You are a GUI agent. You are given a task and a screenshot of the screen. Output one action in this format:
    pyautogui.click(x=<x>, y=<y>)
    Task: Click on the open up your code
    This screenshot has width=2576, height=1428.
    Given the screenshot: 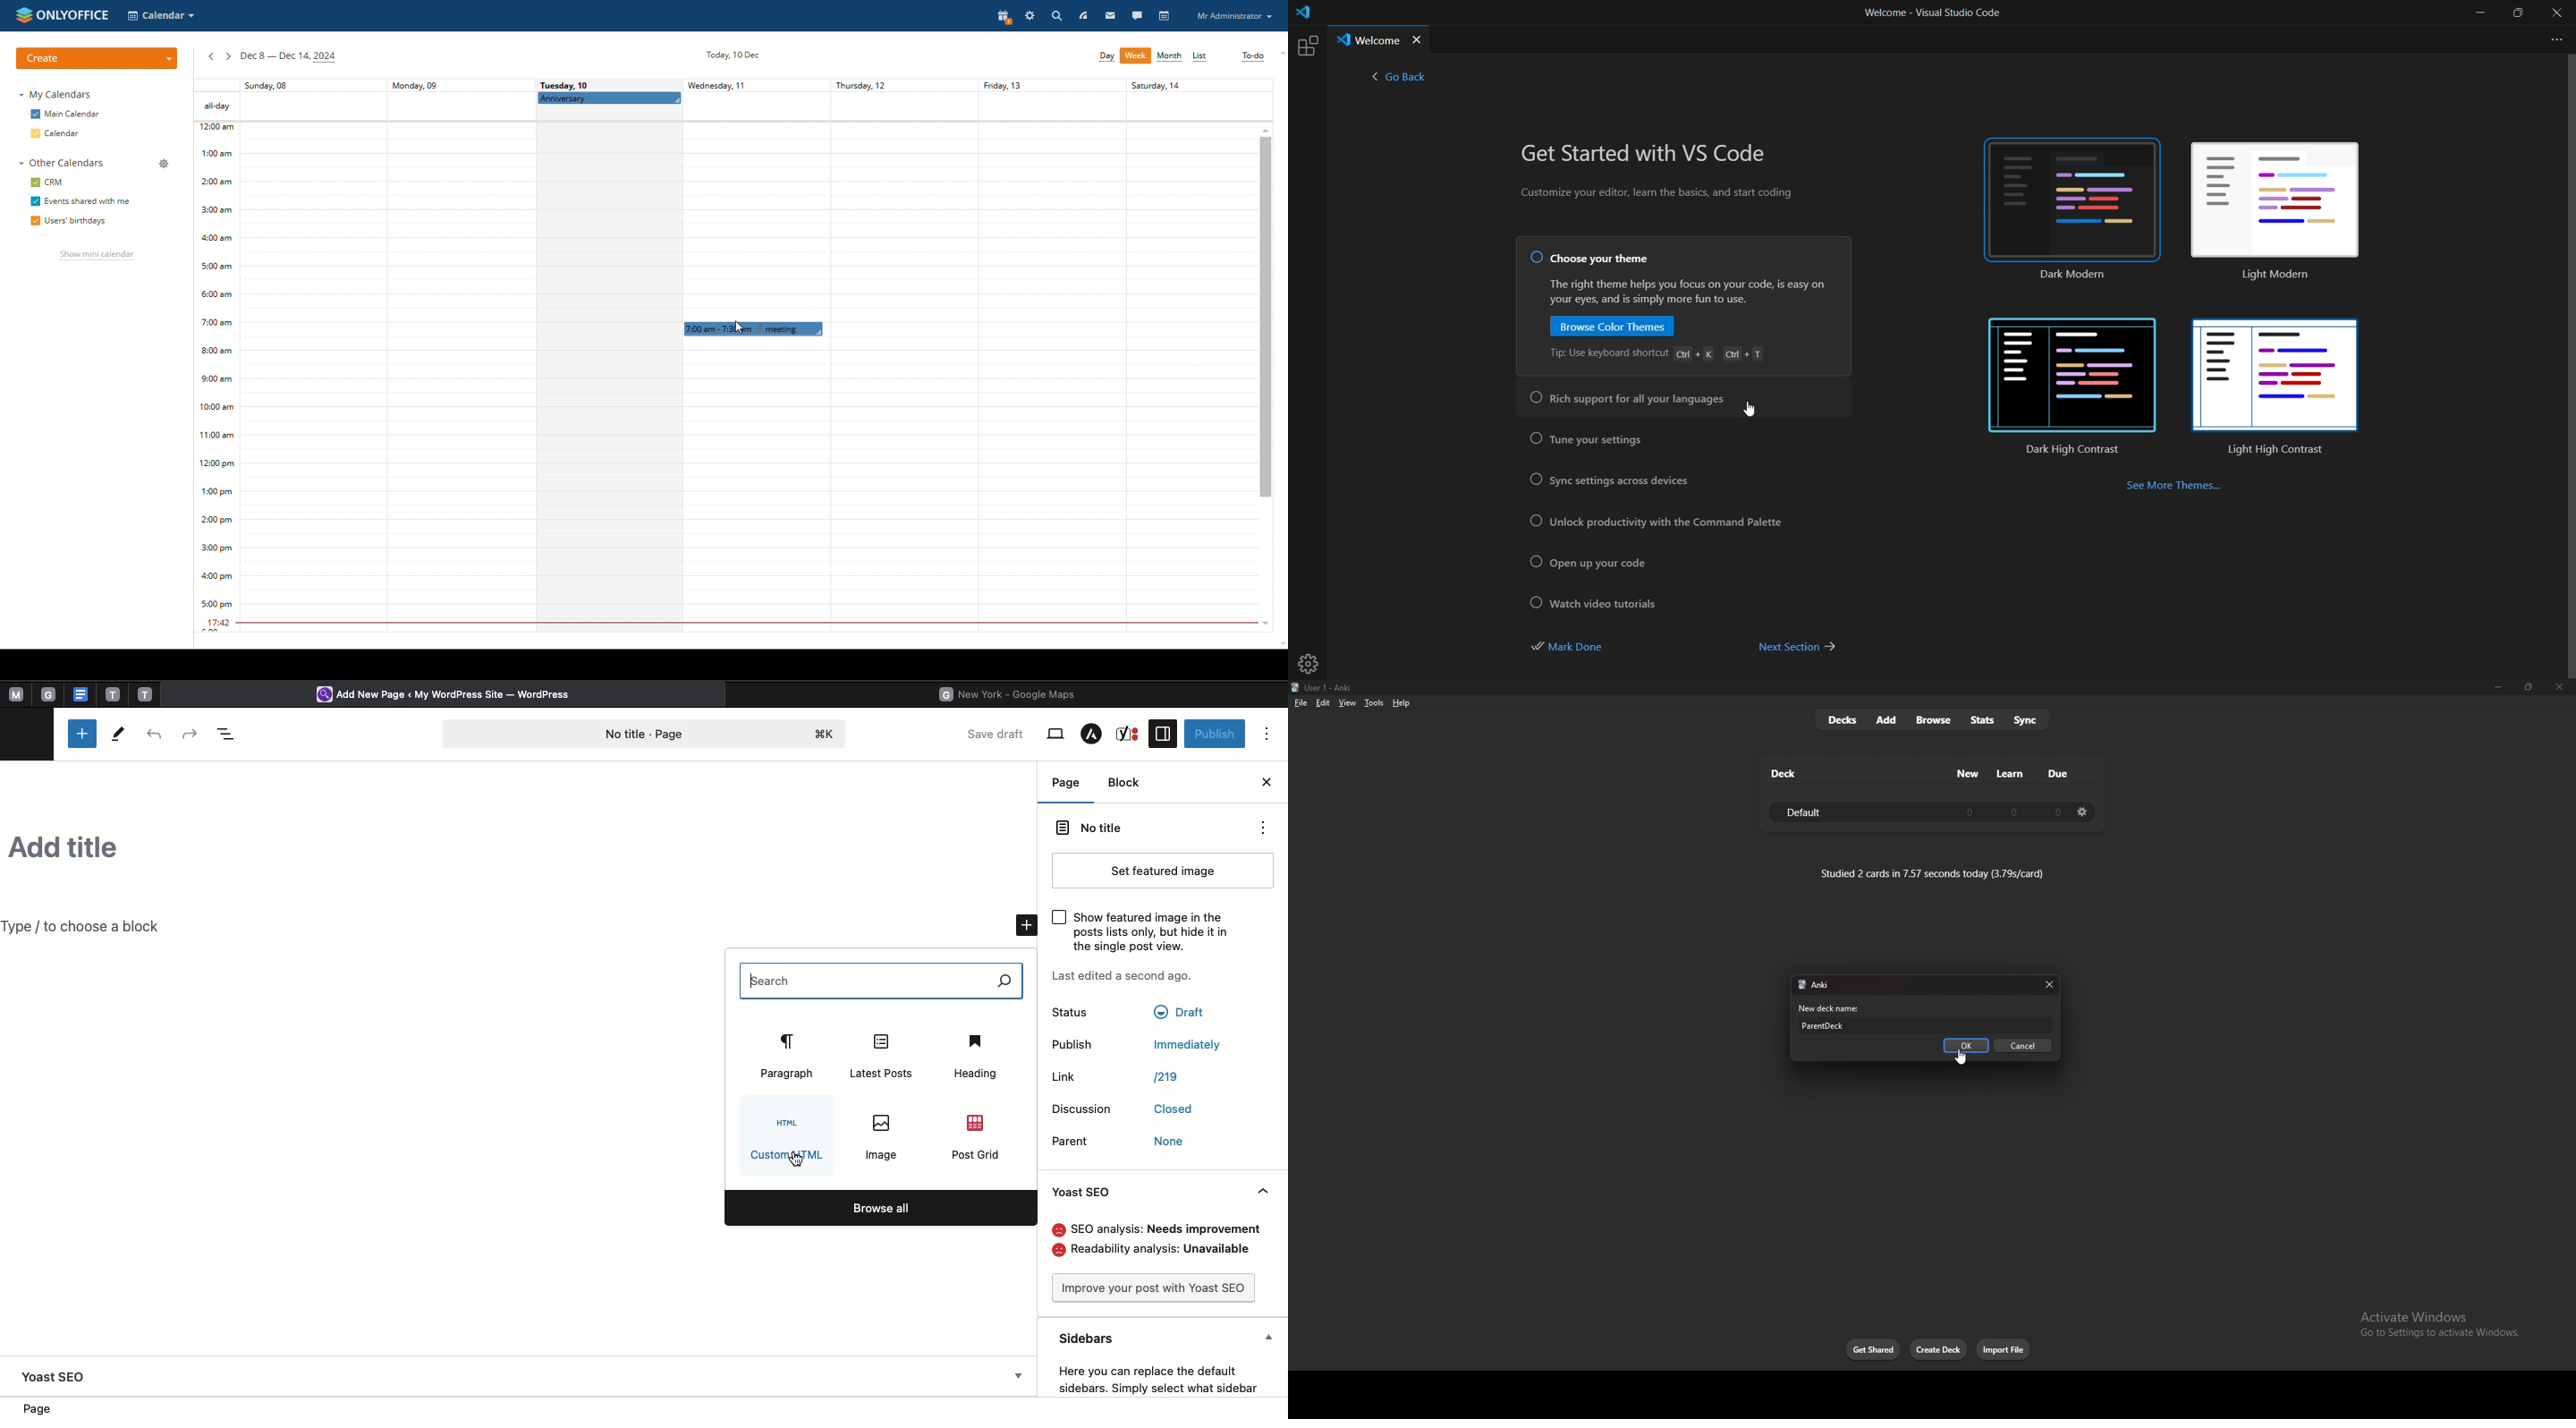 What is the action you would take?
    pyautogui.click(x=1594, y=565)
    